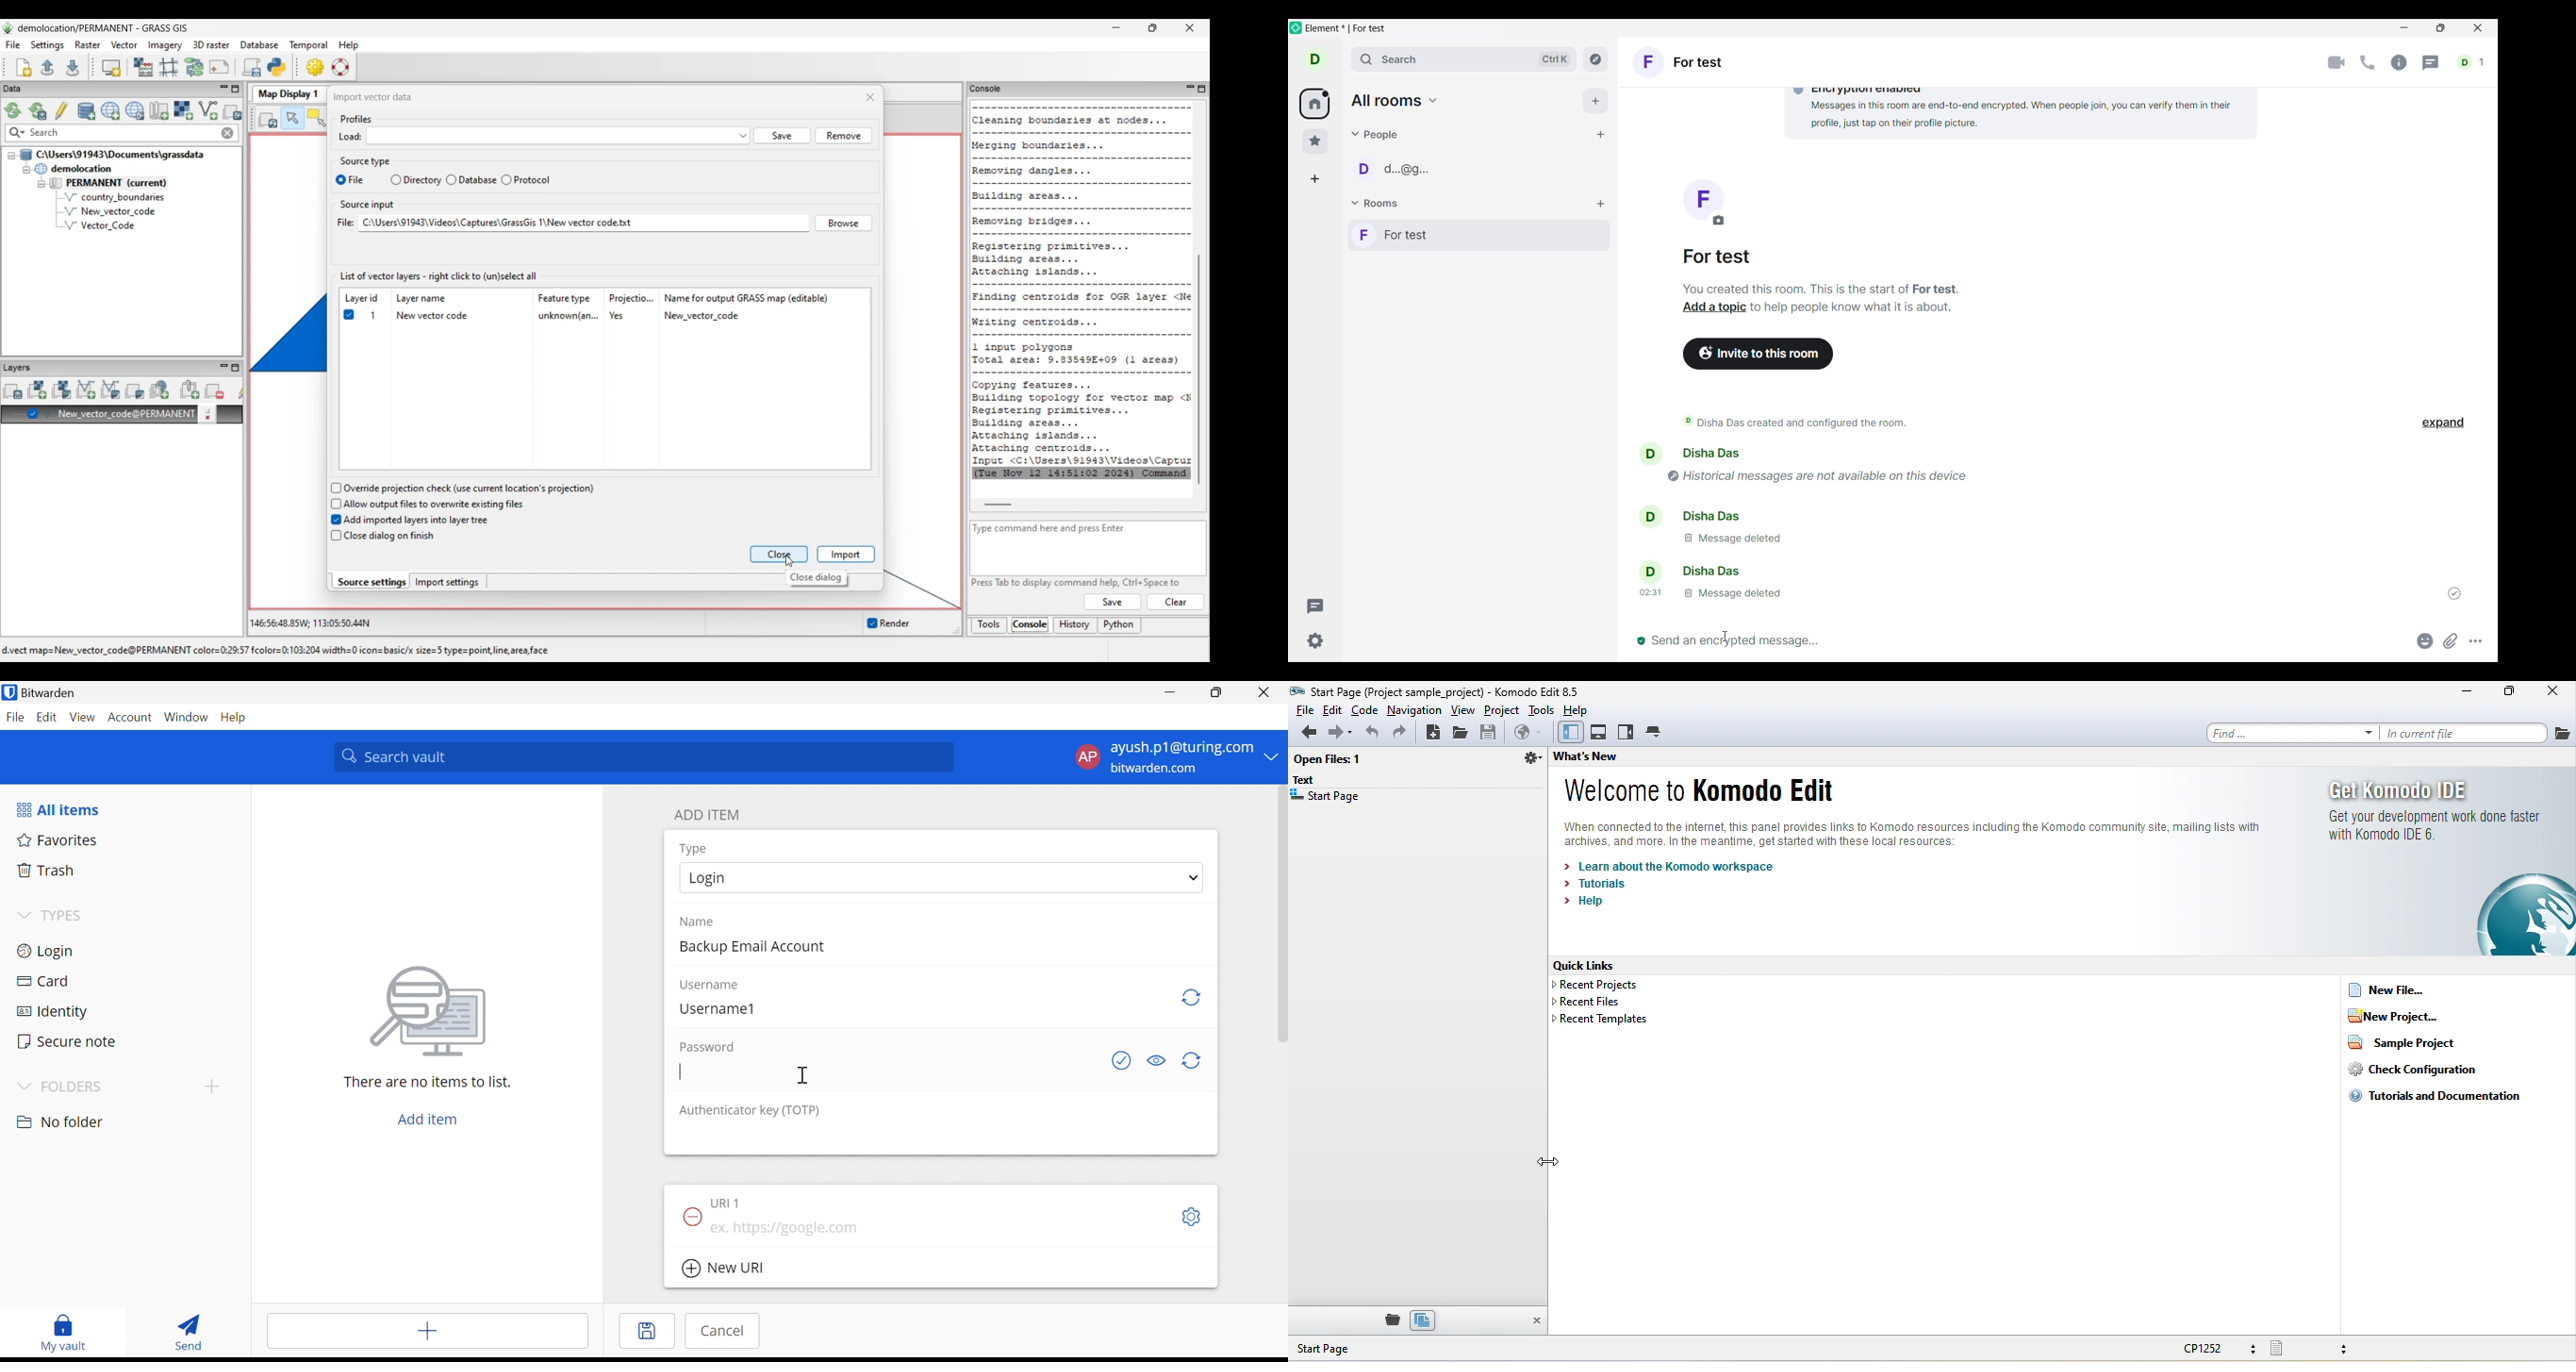 The image size is (2576, 1372). What do you see at coordinates (2033, 644) in the screenshot?
I see `Message box` at bounding box center [2033, 644].